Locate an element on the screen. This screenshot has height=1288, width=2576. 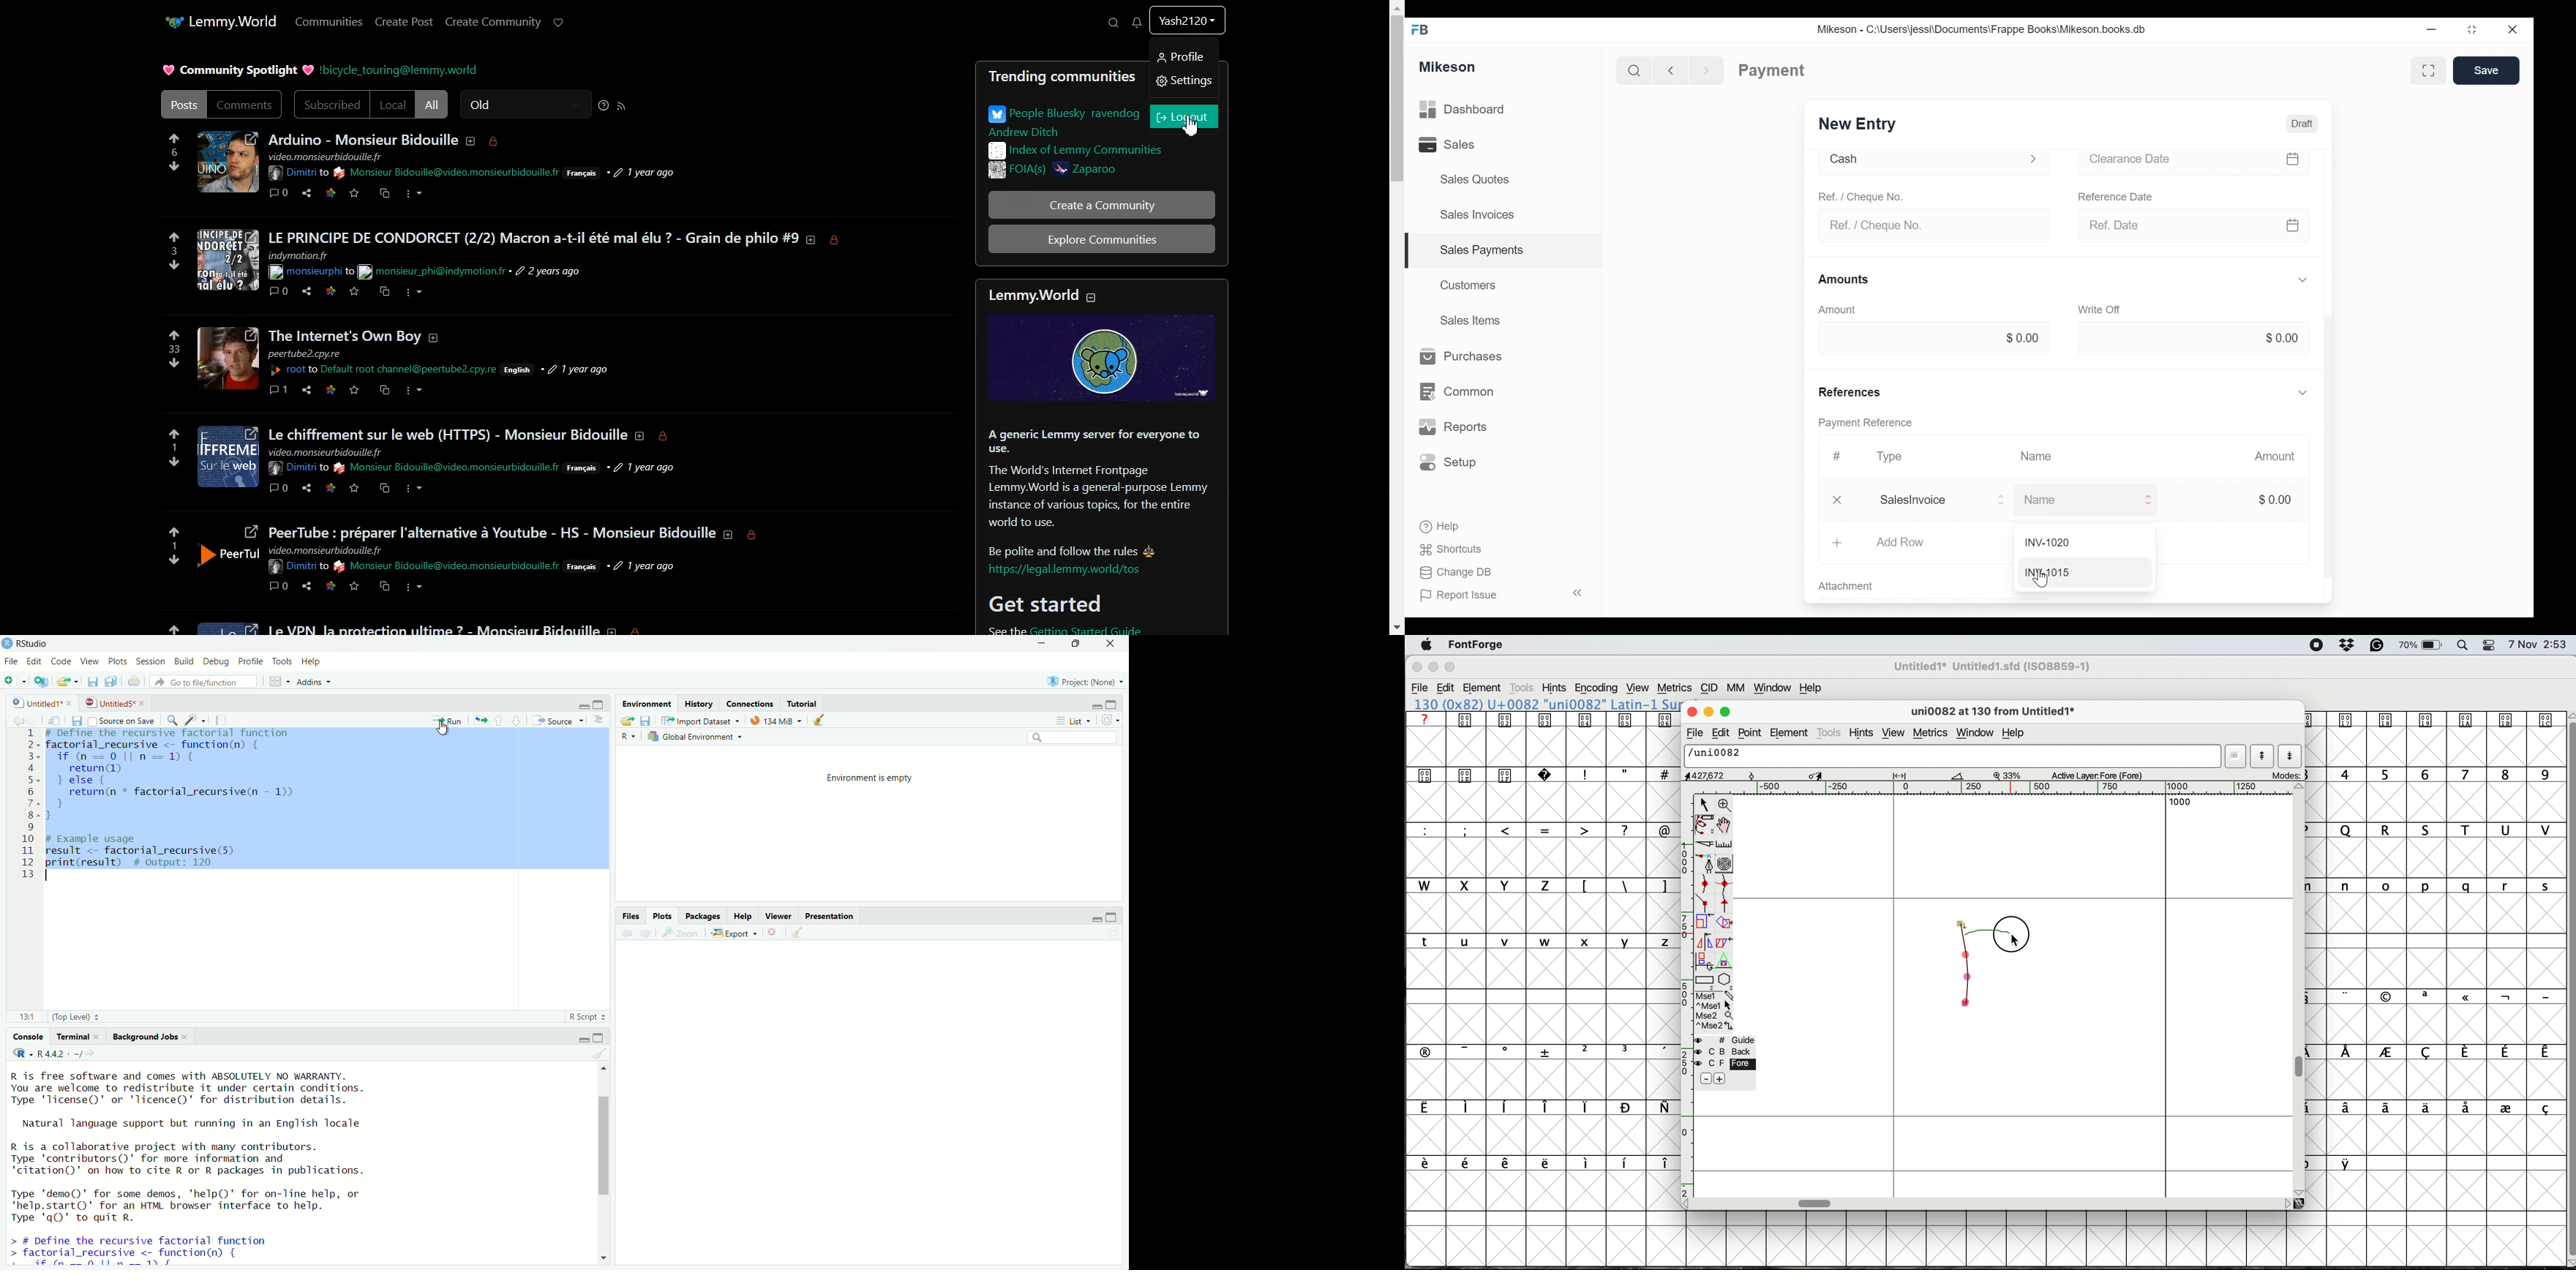
Environment is located at coordinates (647, 702).